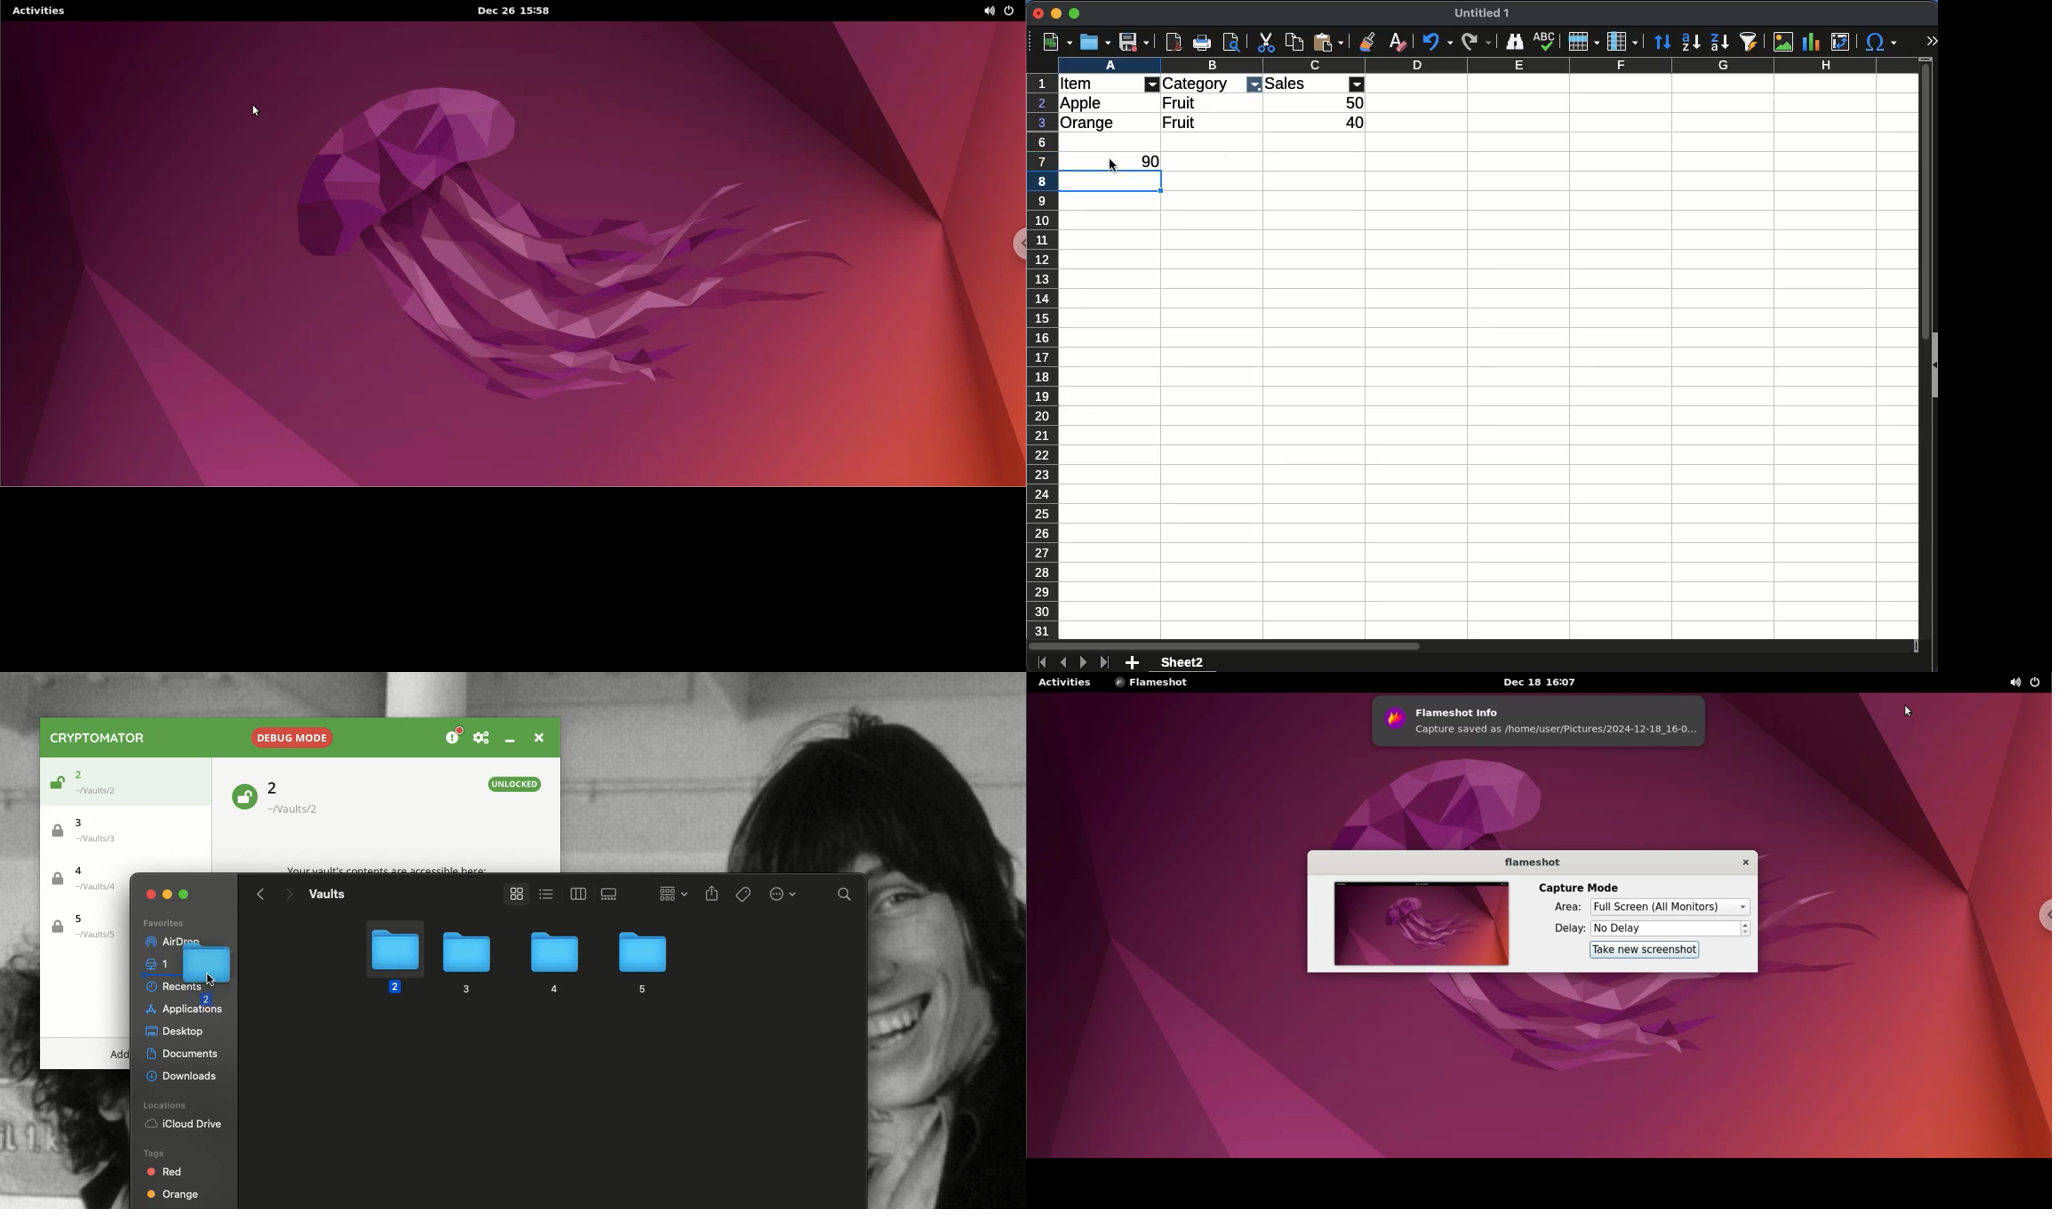  I want to click on delay increment and decrement, so click(1745, 929).